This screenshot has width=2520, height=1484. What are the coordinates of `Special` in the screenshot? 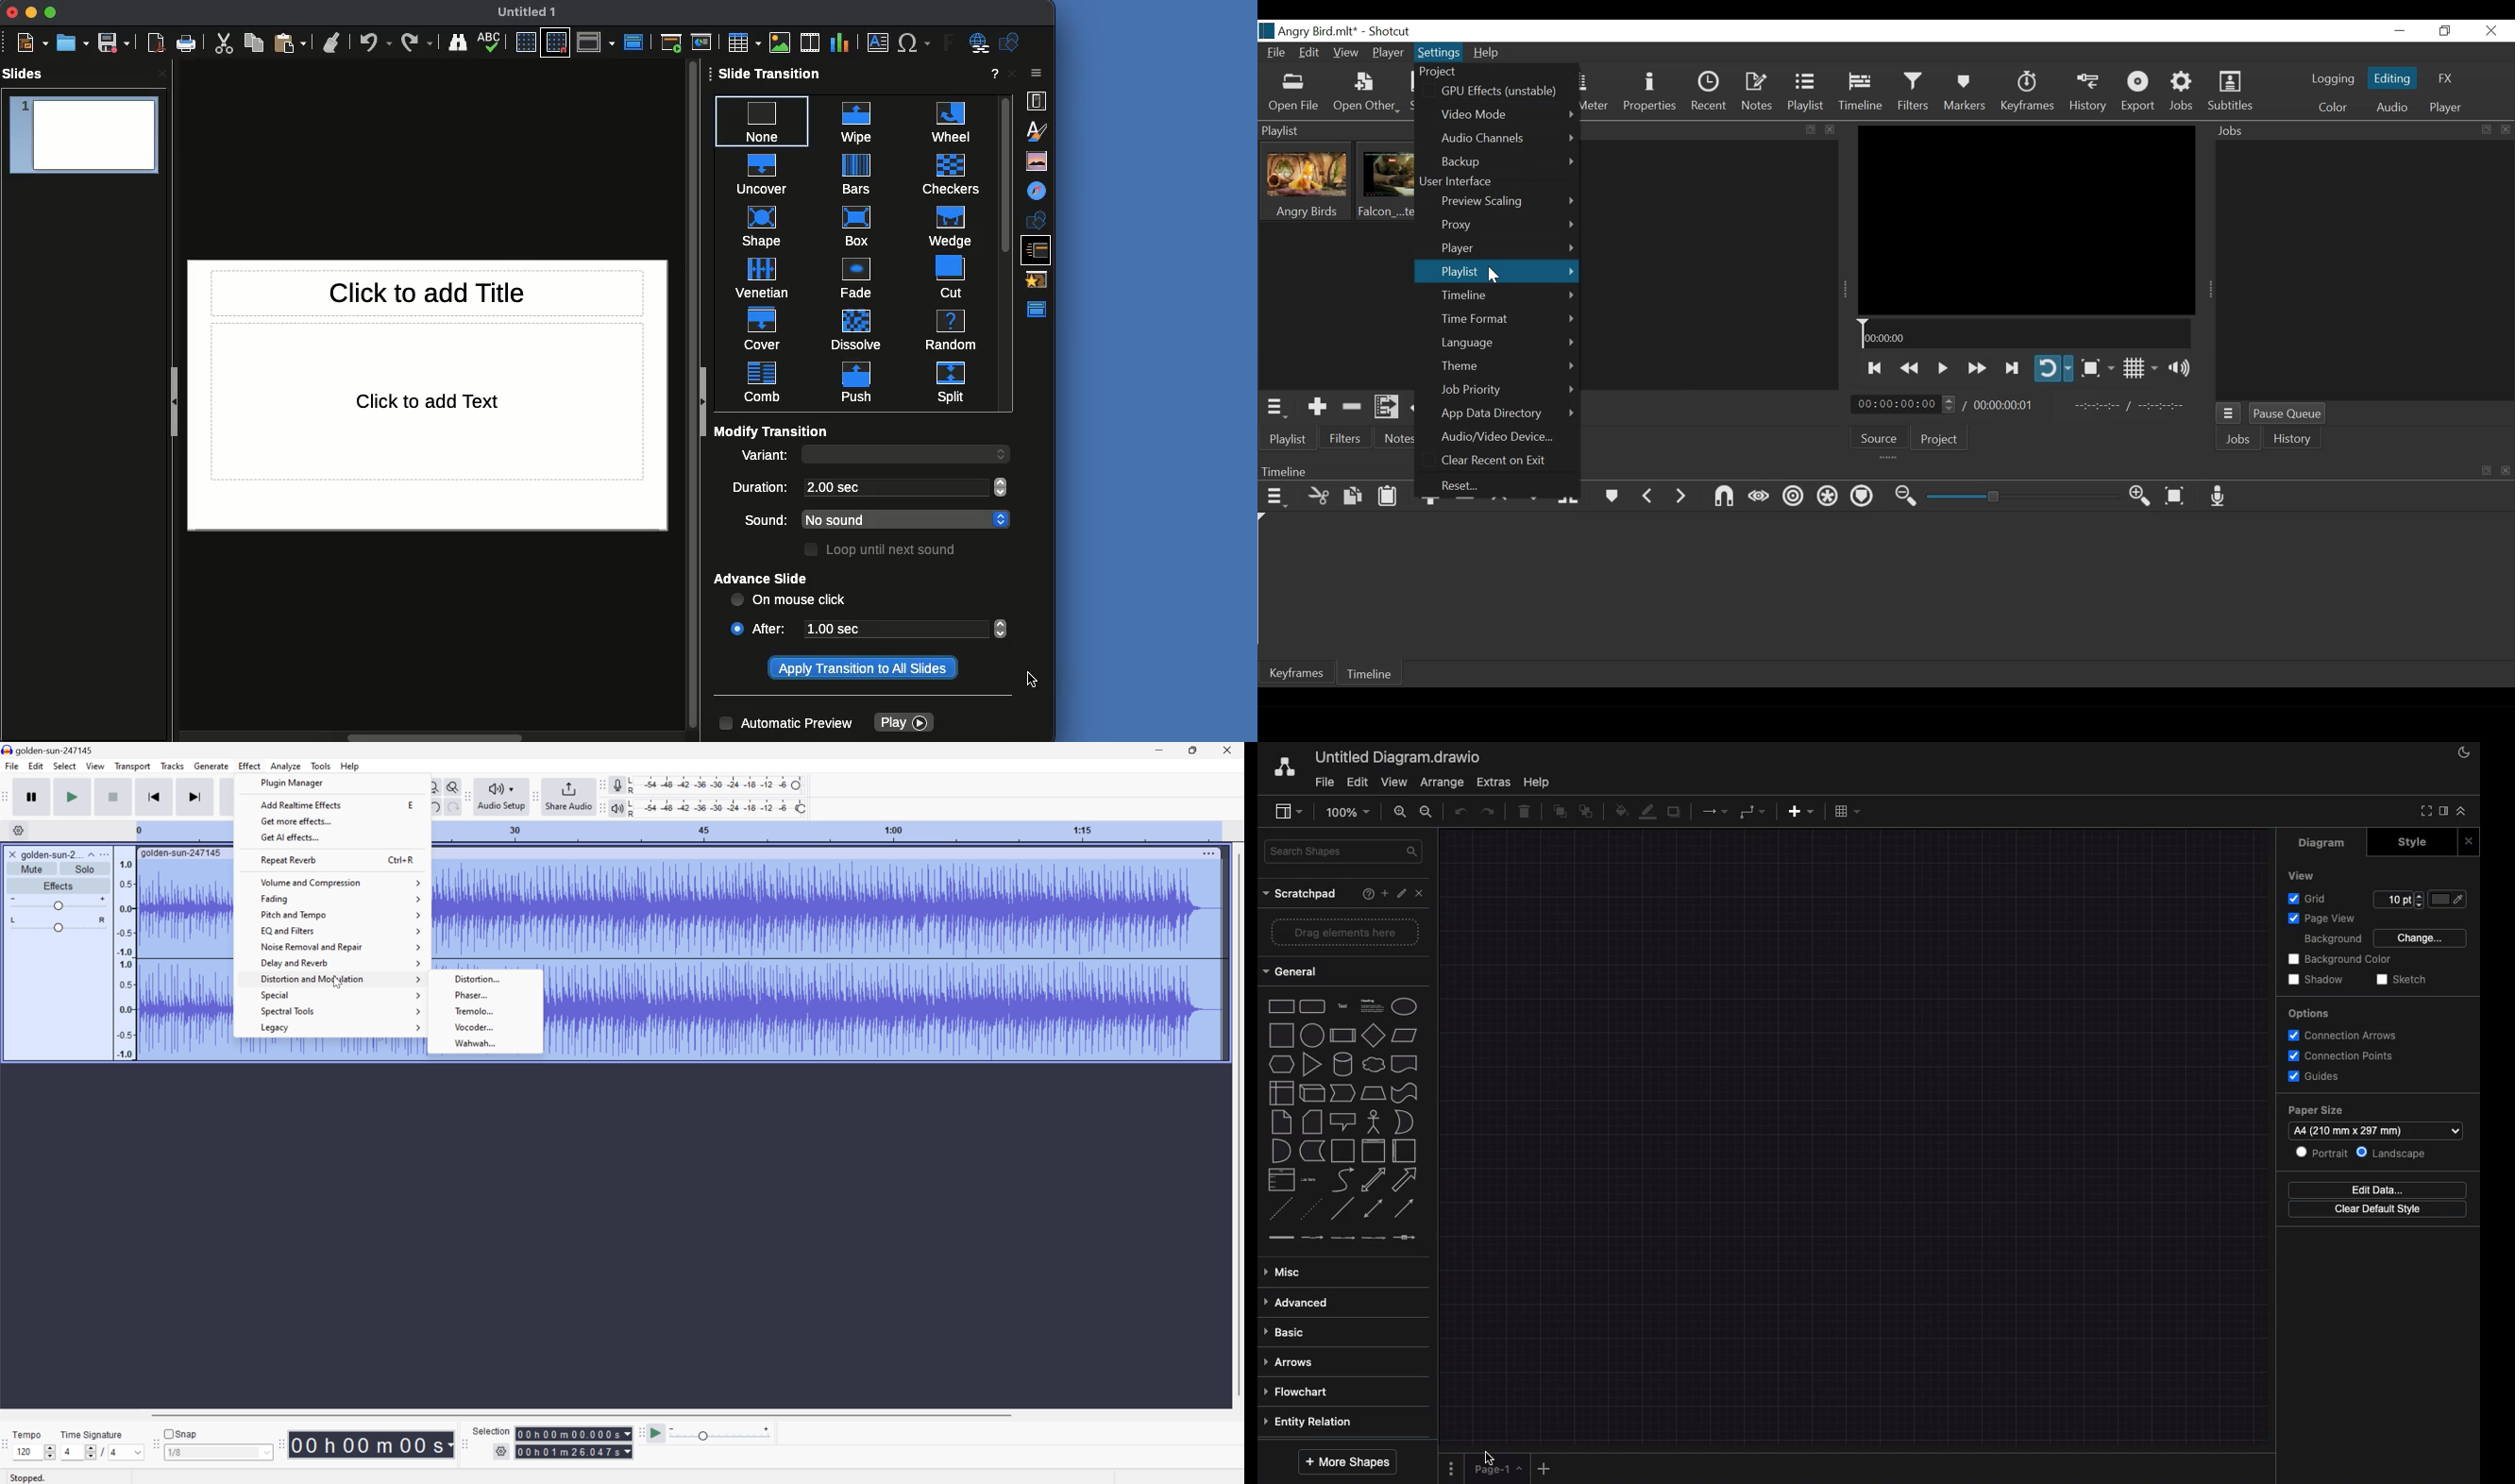 It's located at (341, 995).